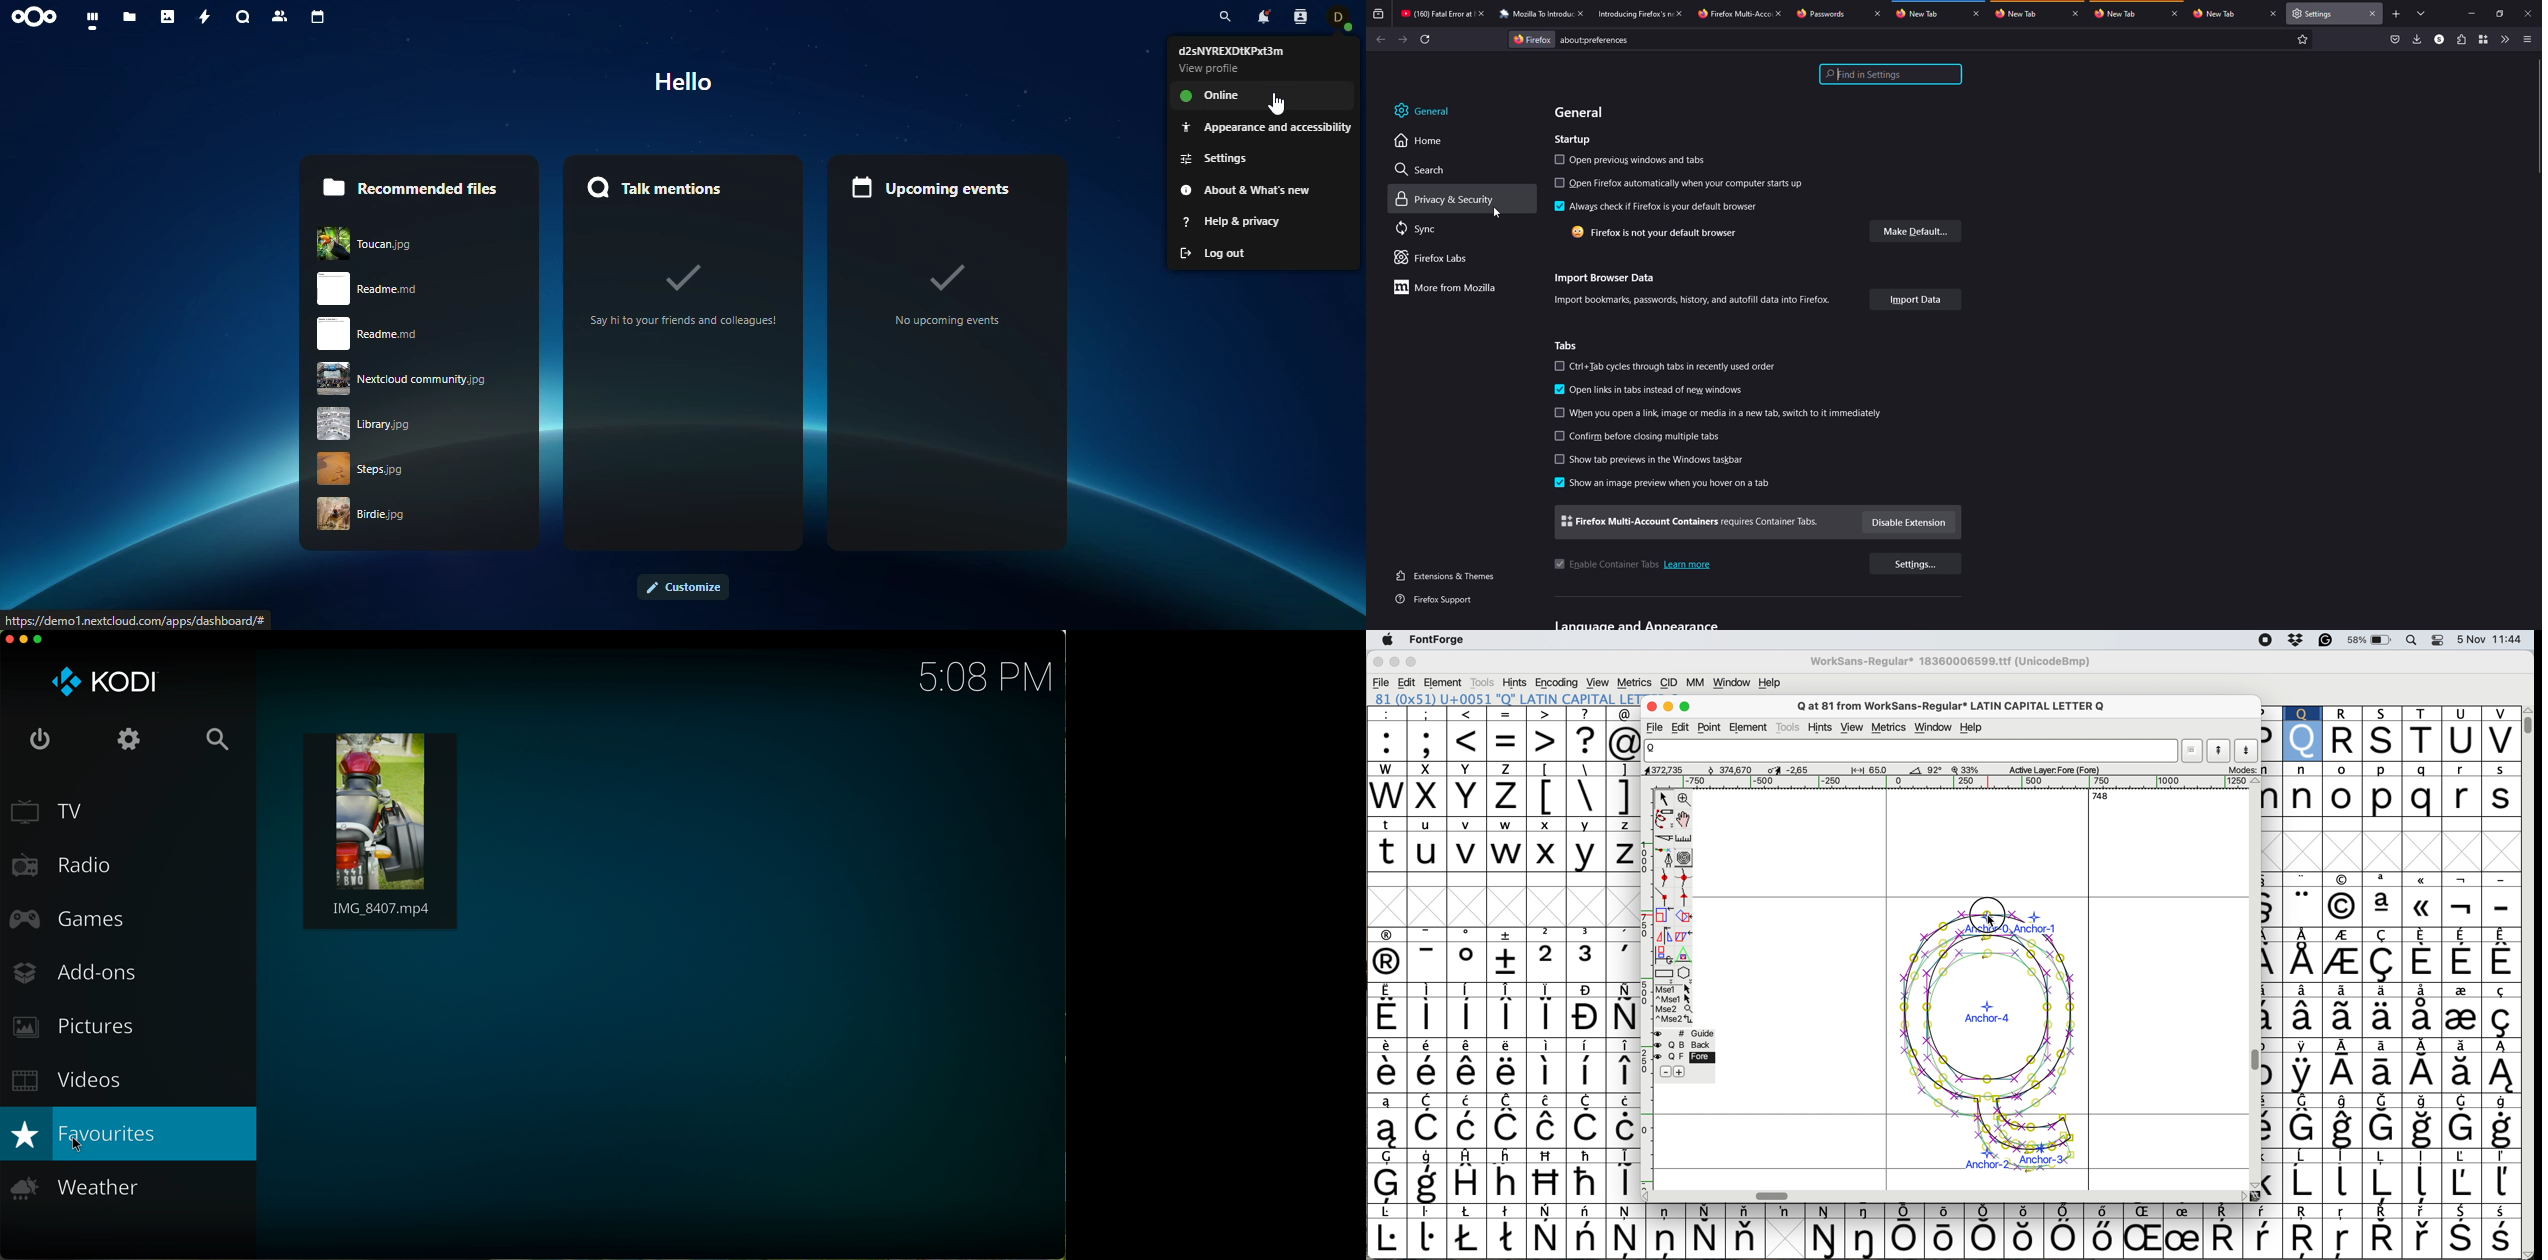  Describe the element at coordinates (1663, 878) in the screenshot. I see `add a curve point` at that location.